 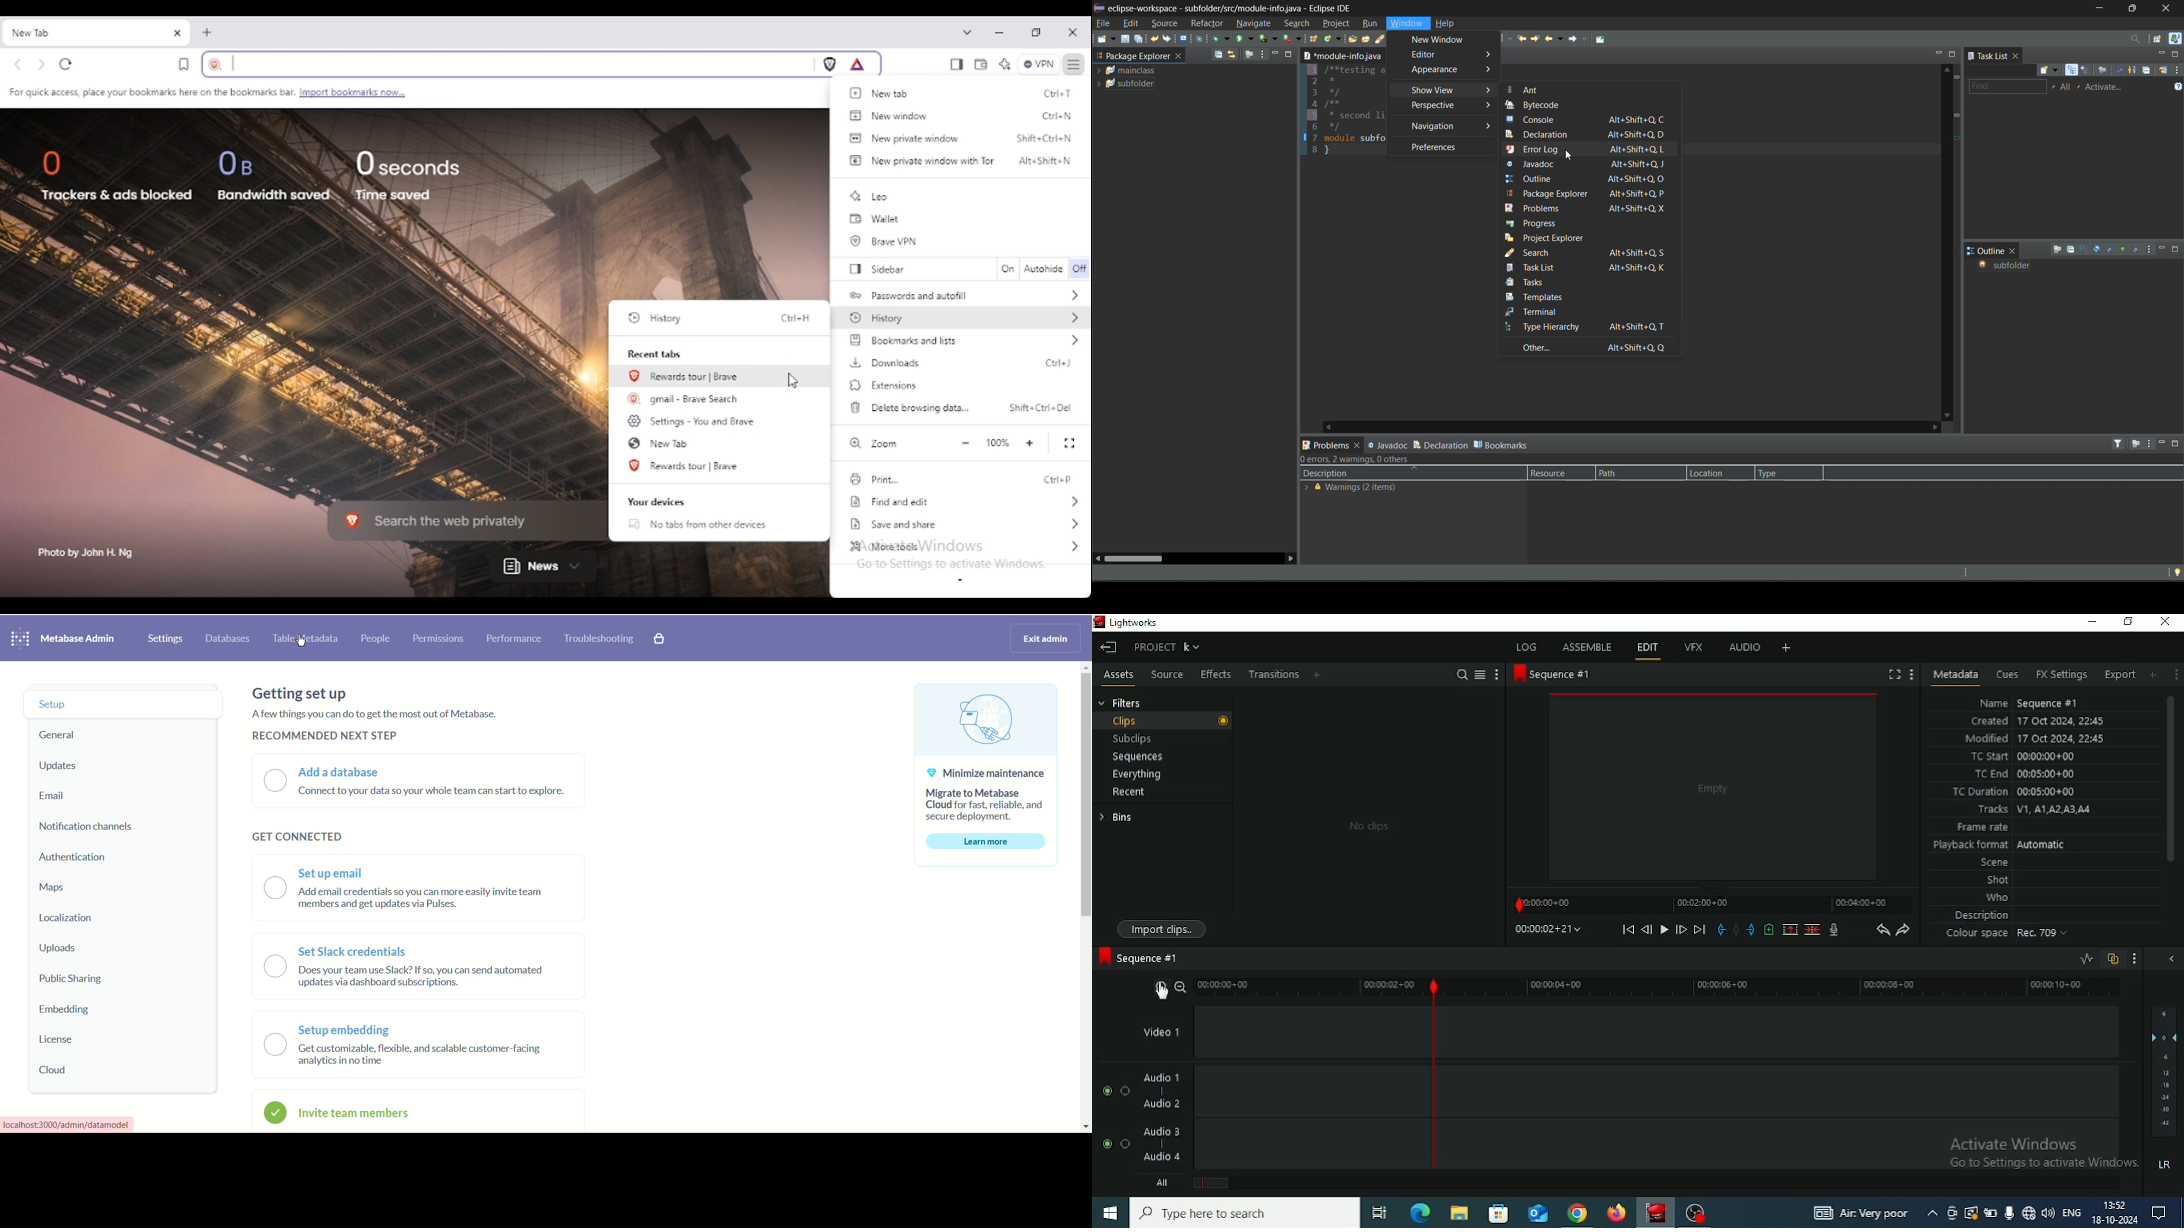 I want to click on Warning, so click(x=1970, y=1212).